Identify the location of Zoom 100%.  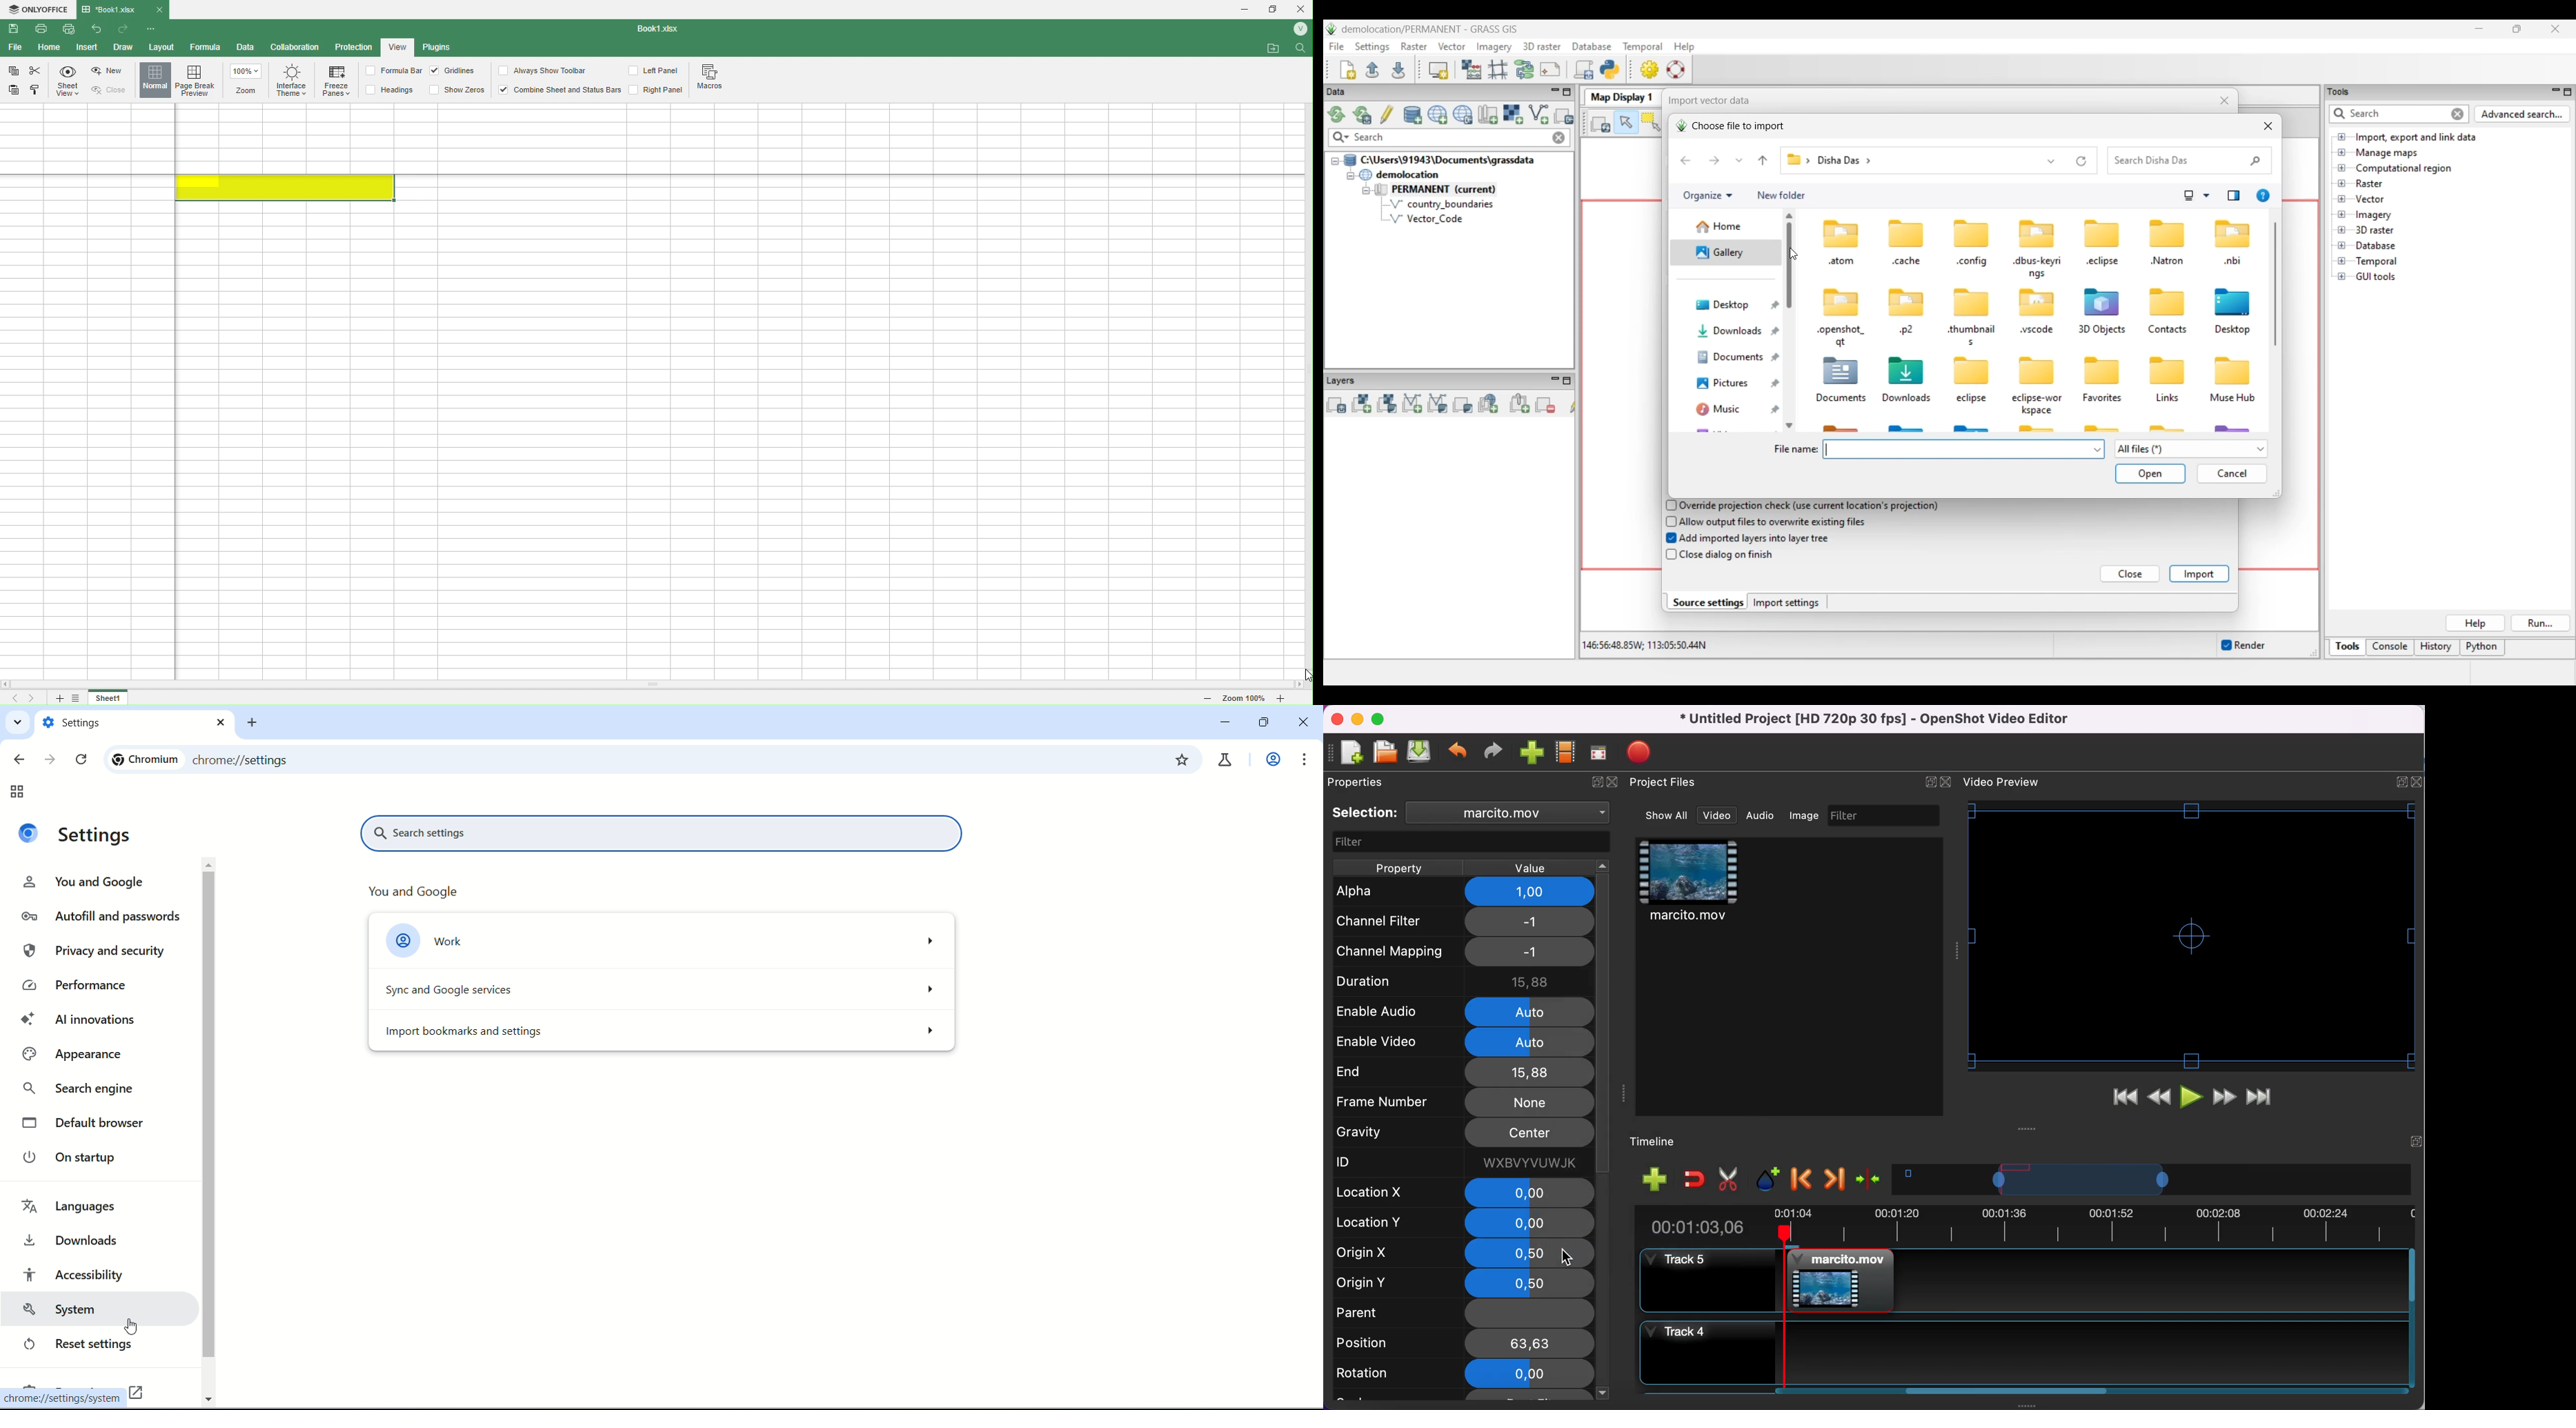
(1244, 700).